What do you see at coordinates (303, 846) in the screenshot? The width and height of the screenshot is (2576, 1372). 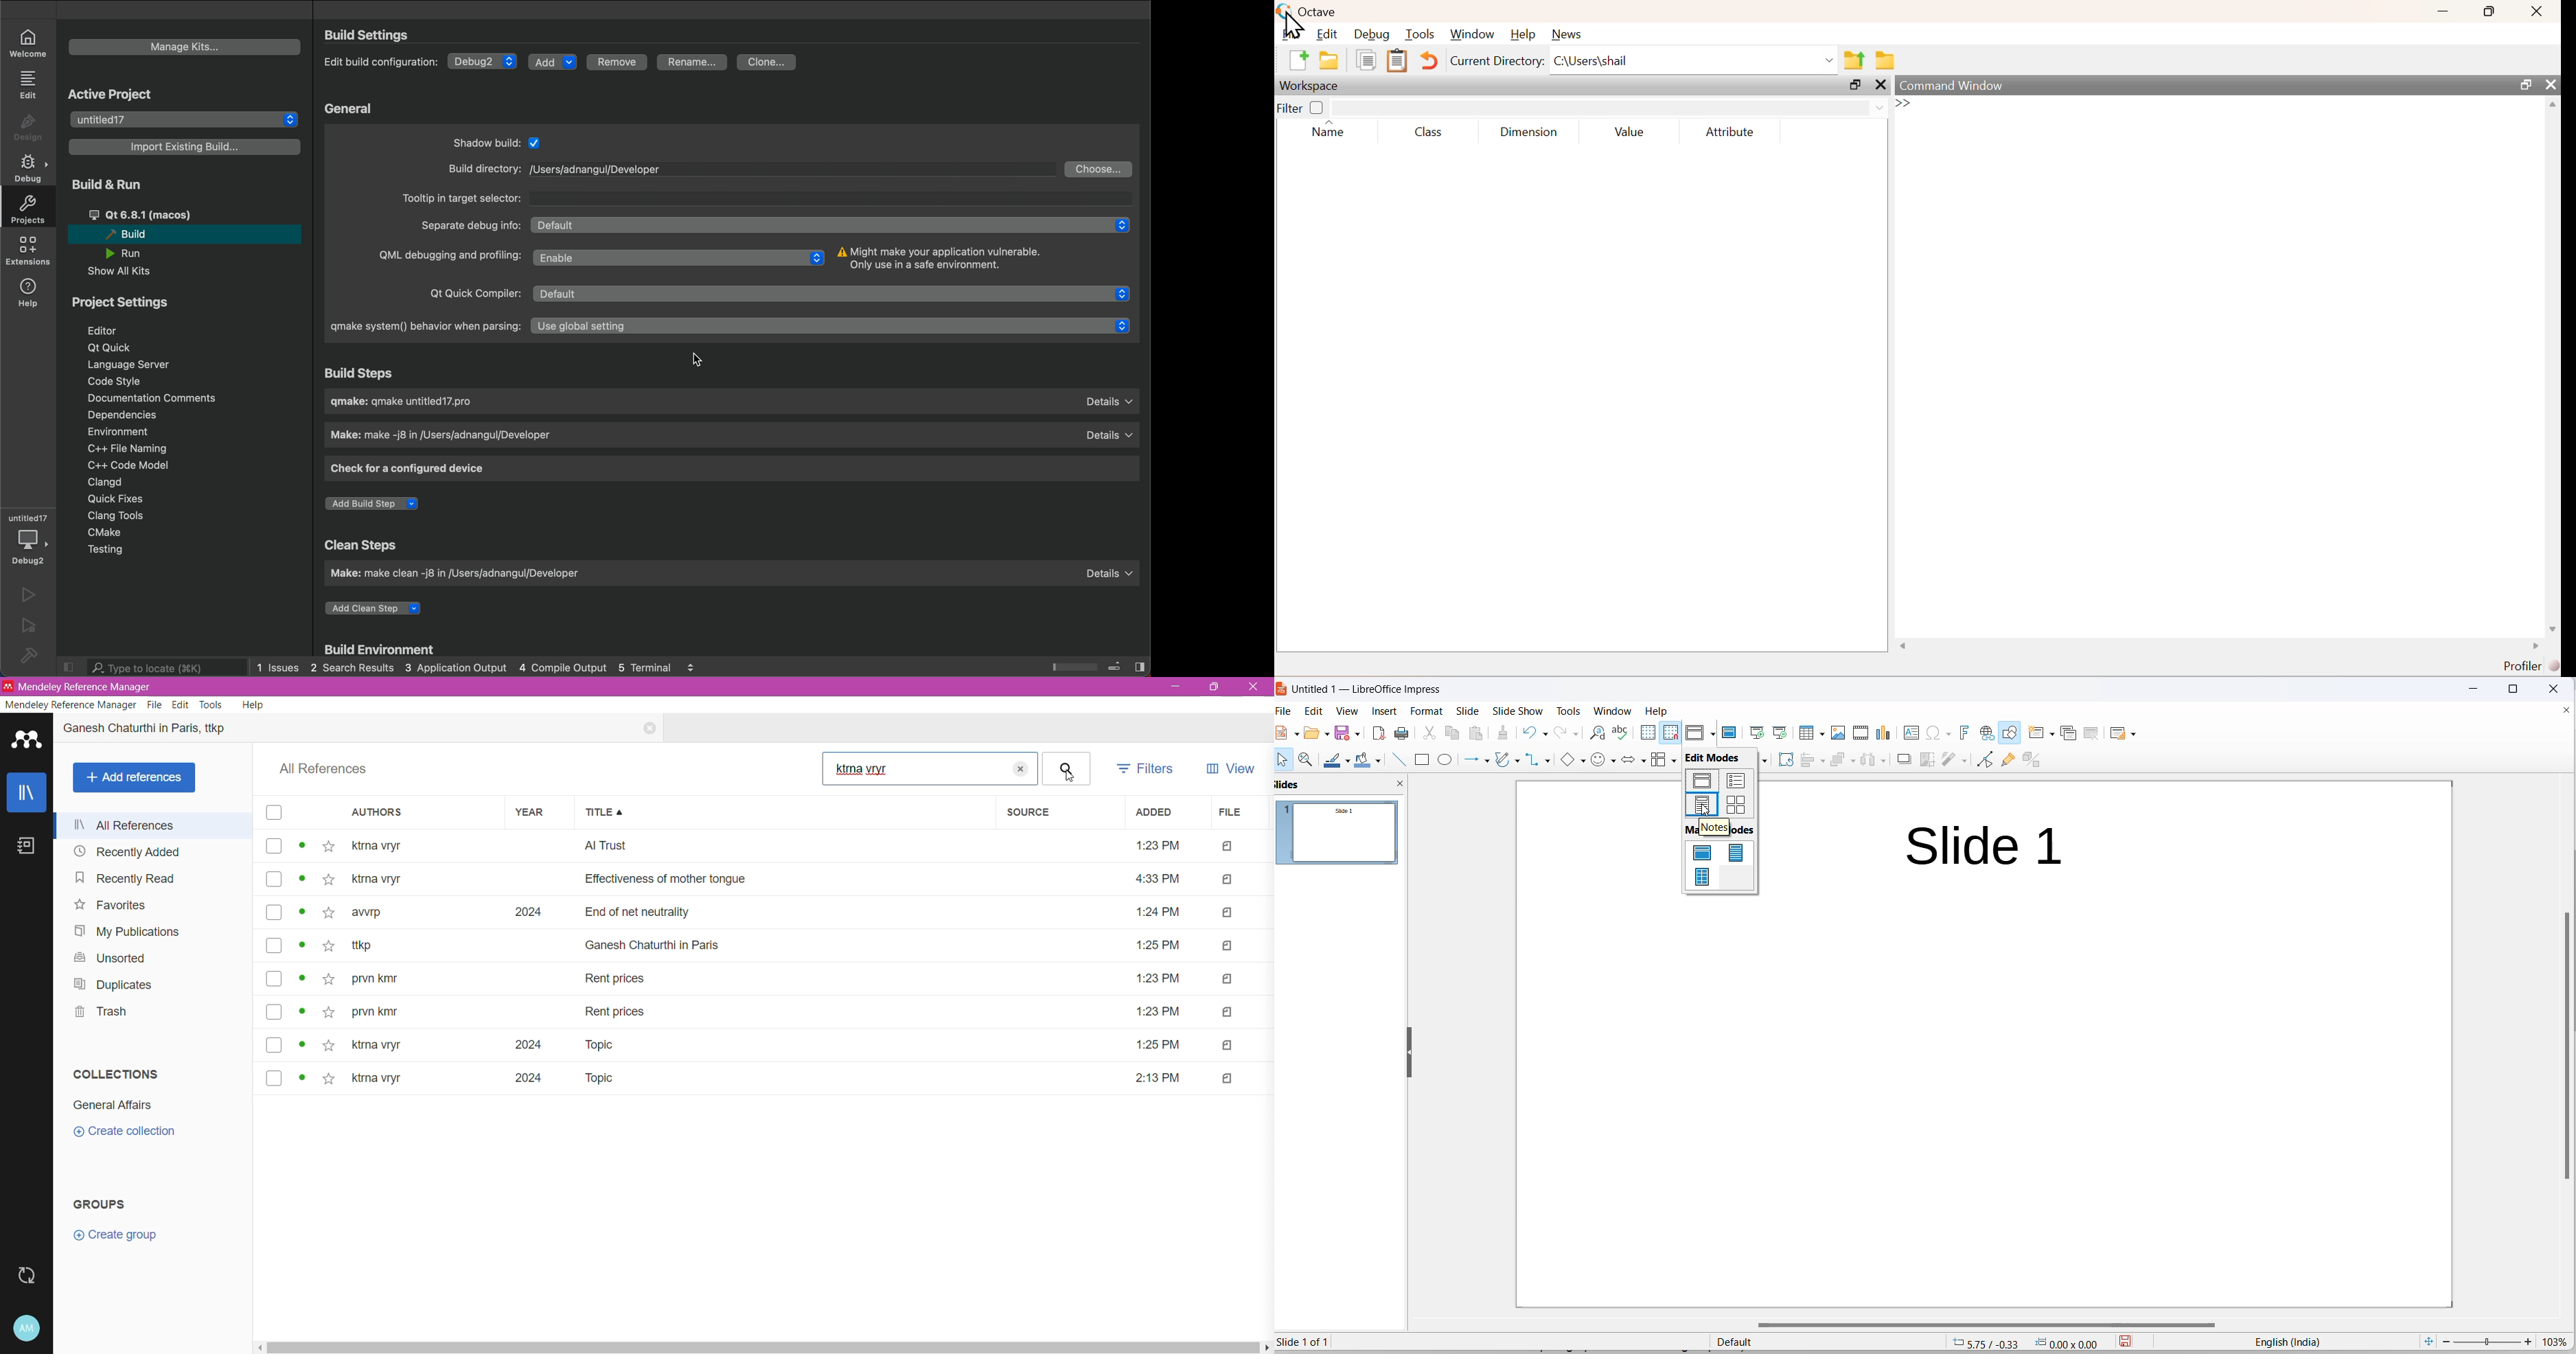 I see `view status` at bounding box center [303, 846].